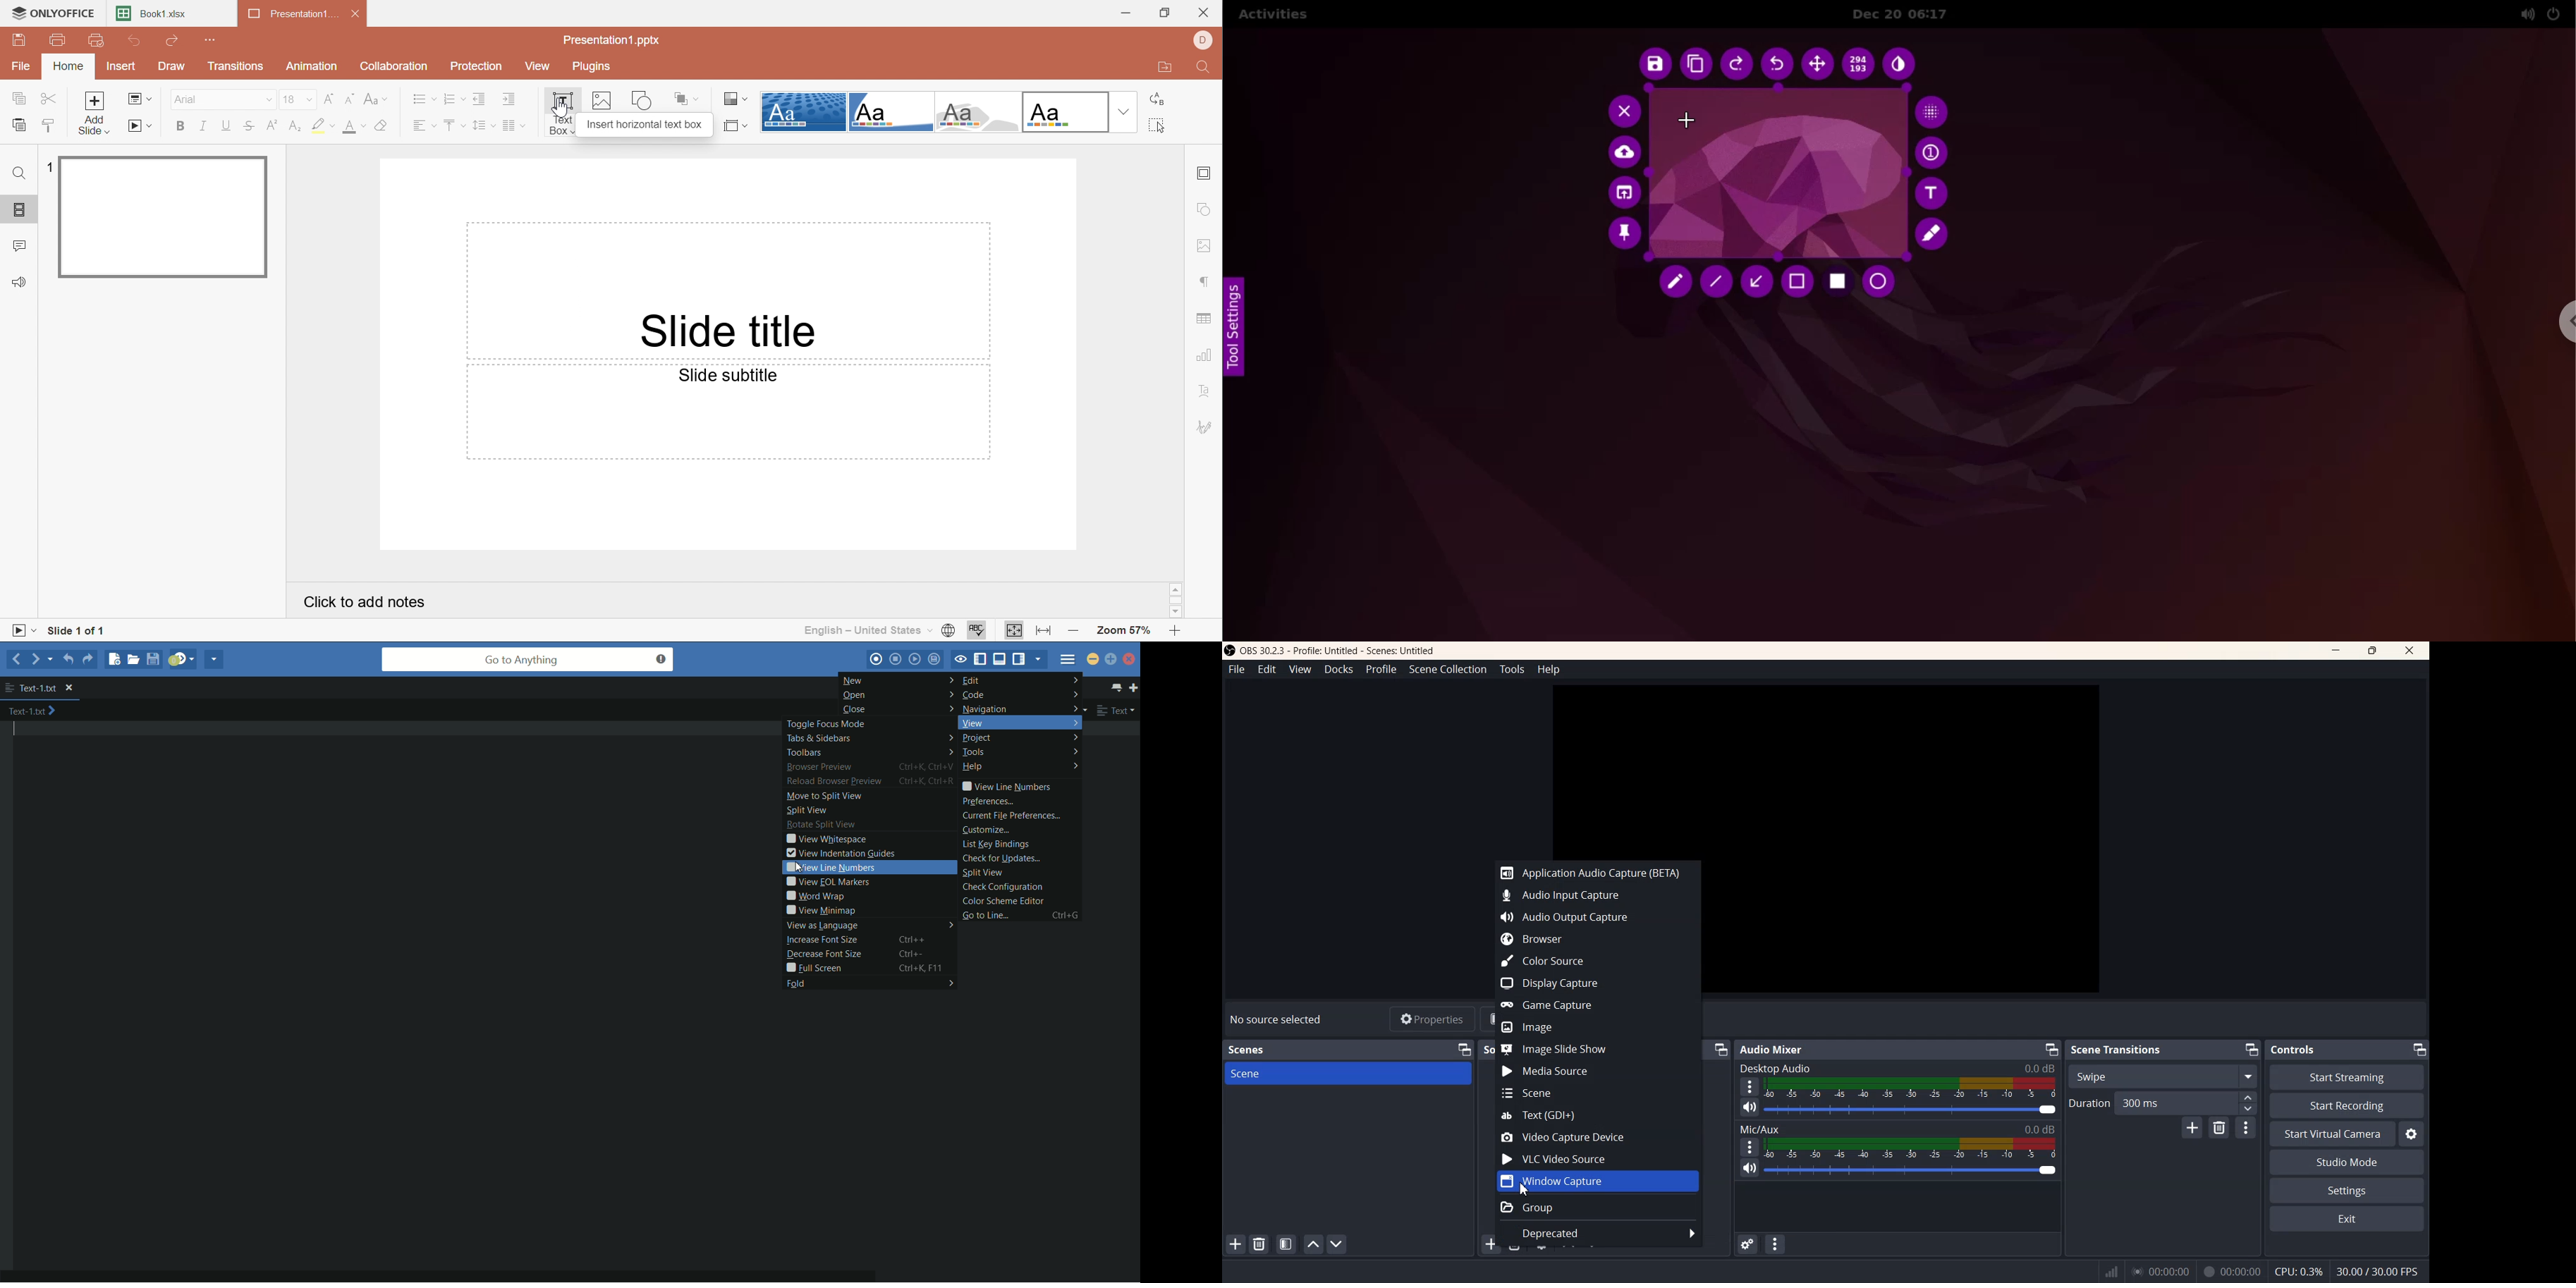 The height and width of the screenshot is (1288, 2576). Describe the element at coordinates (1045, 631) in the screenshot. I see `Fit to width` at that location.